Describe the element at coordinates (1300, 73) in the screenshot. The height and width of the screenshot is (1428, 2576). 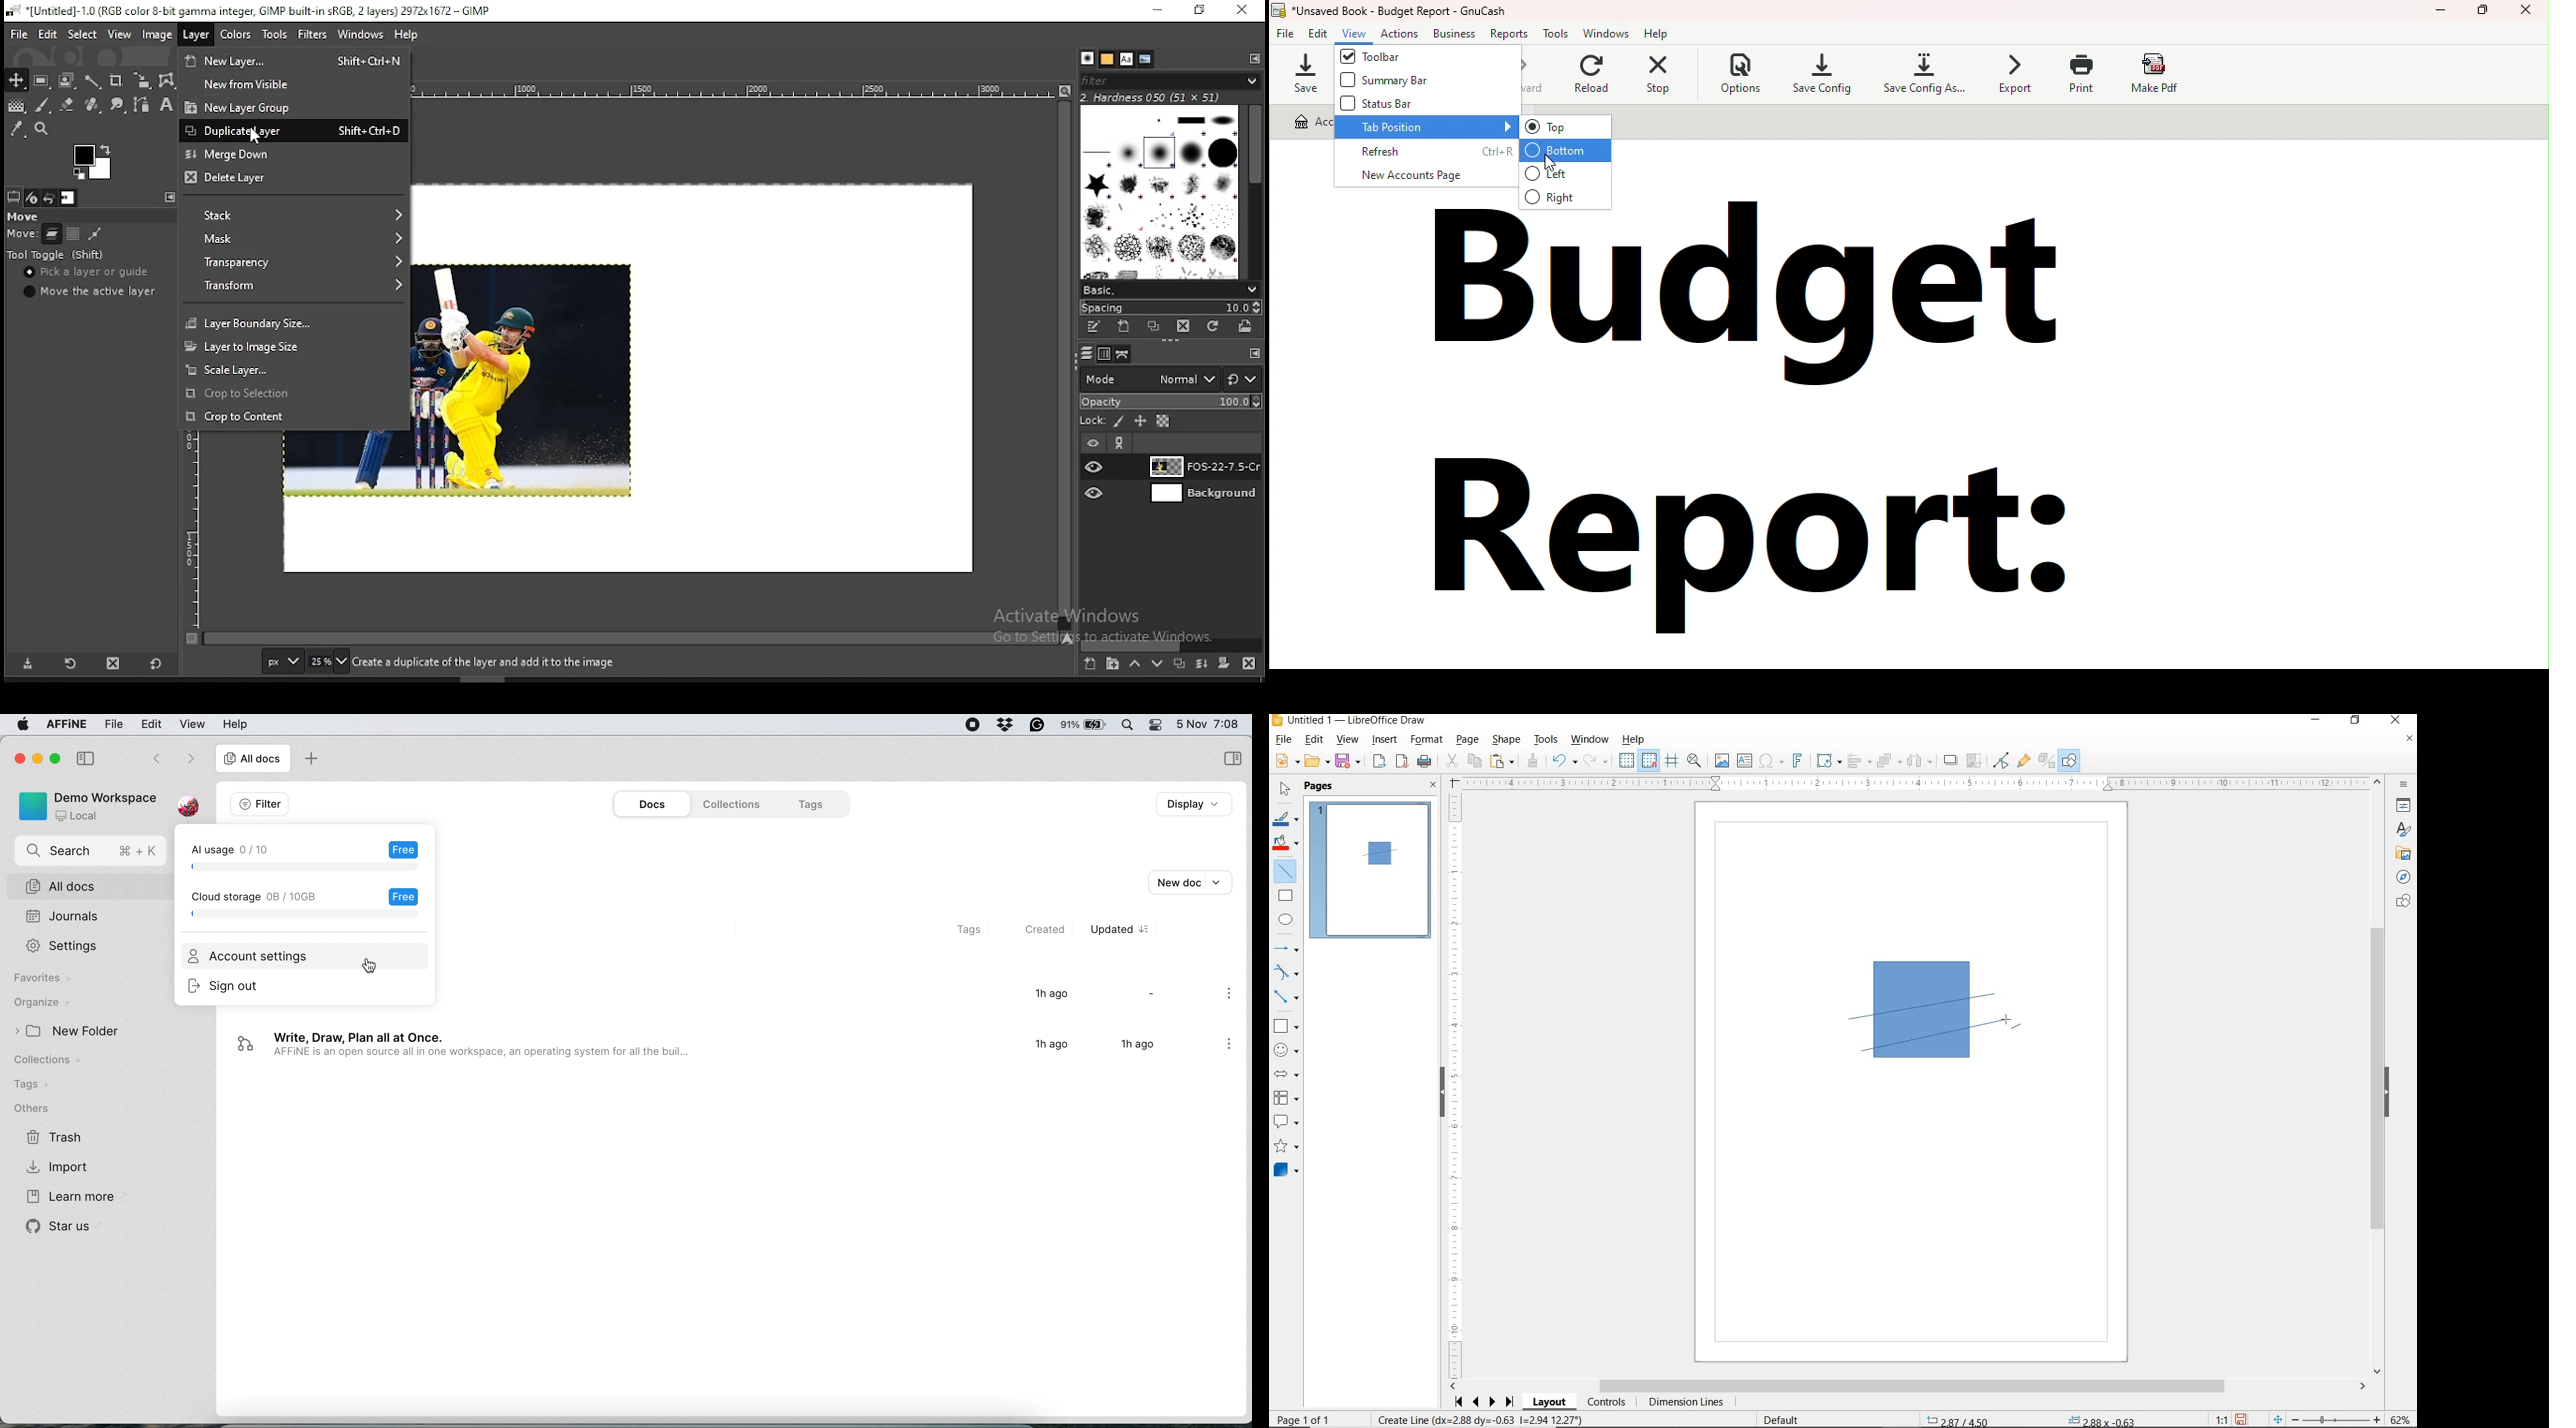
I see `Save` at that location.